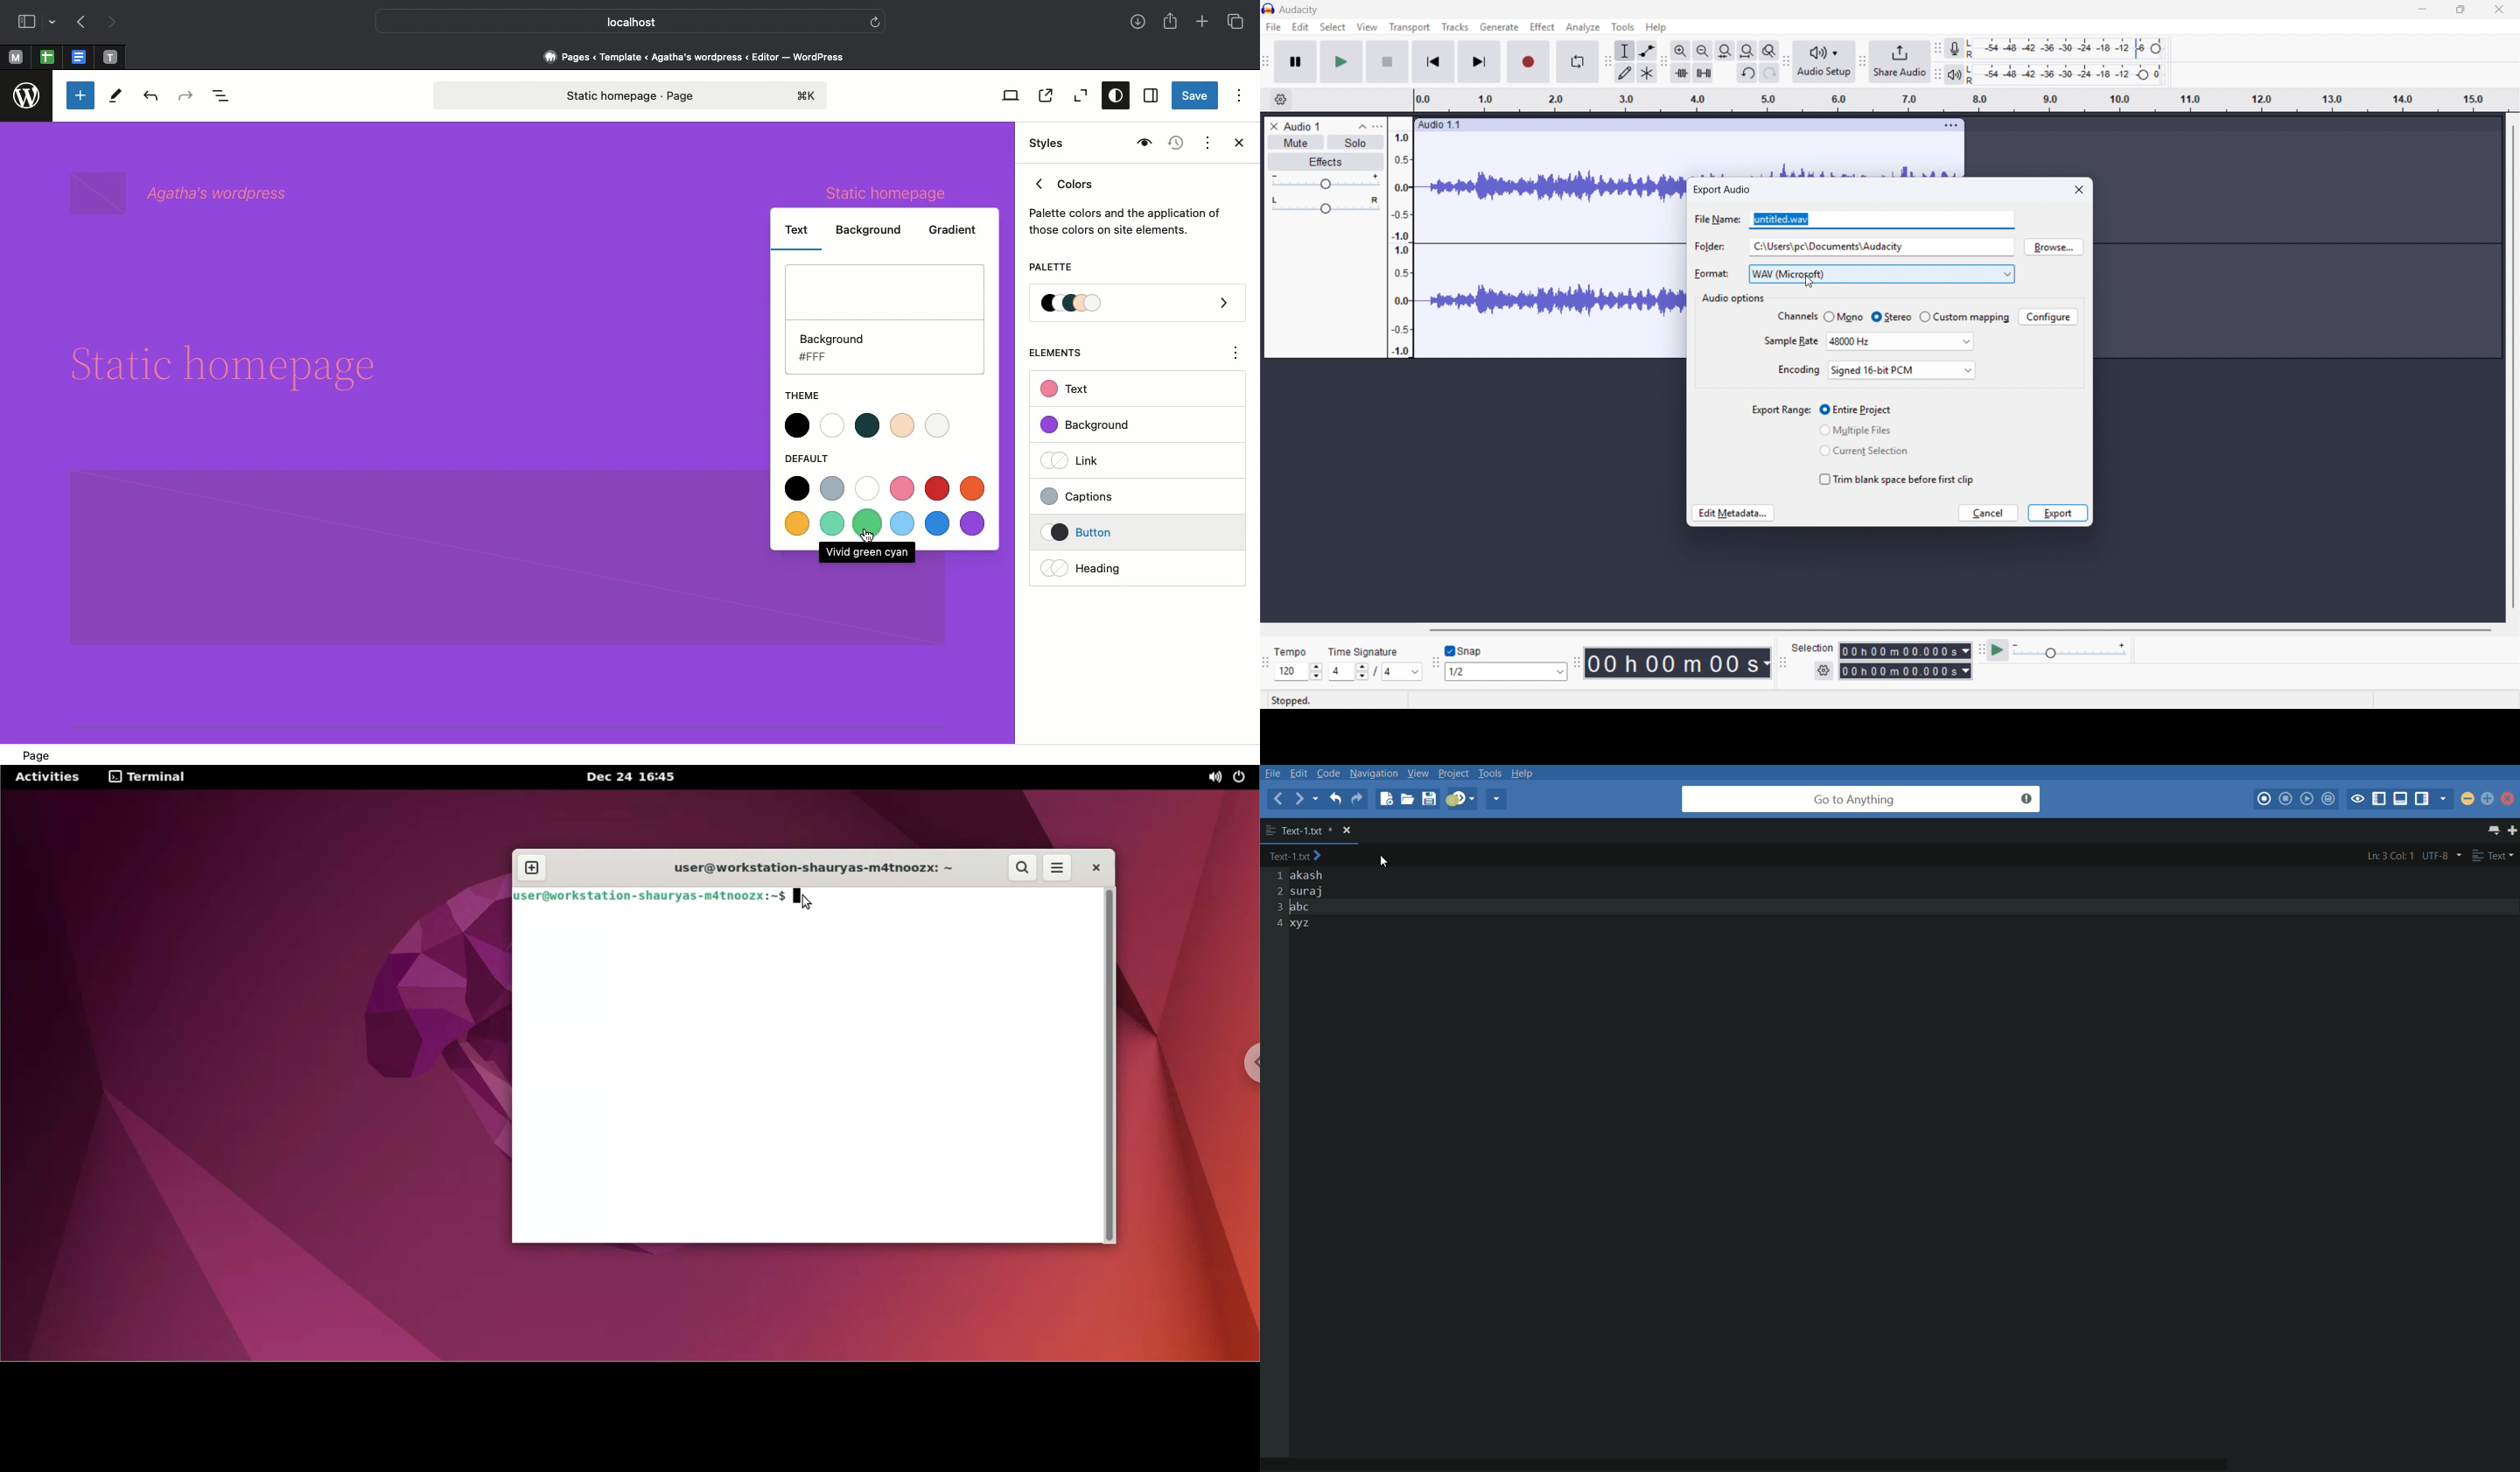  I want to click on View page, so click(1044, 95).